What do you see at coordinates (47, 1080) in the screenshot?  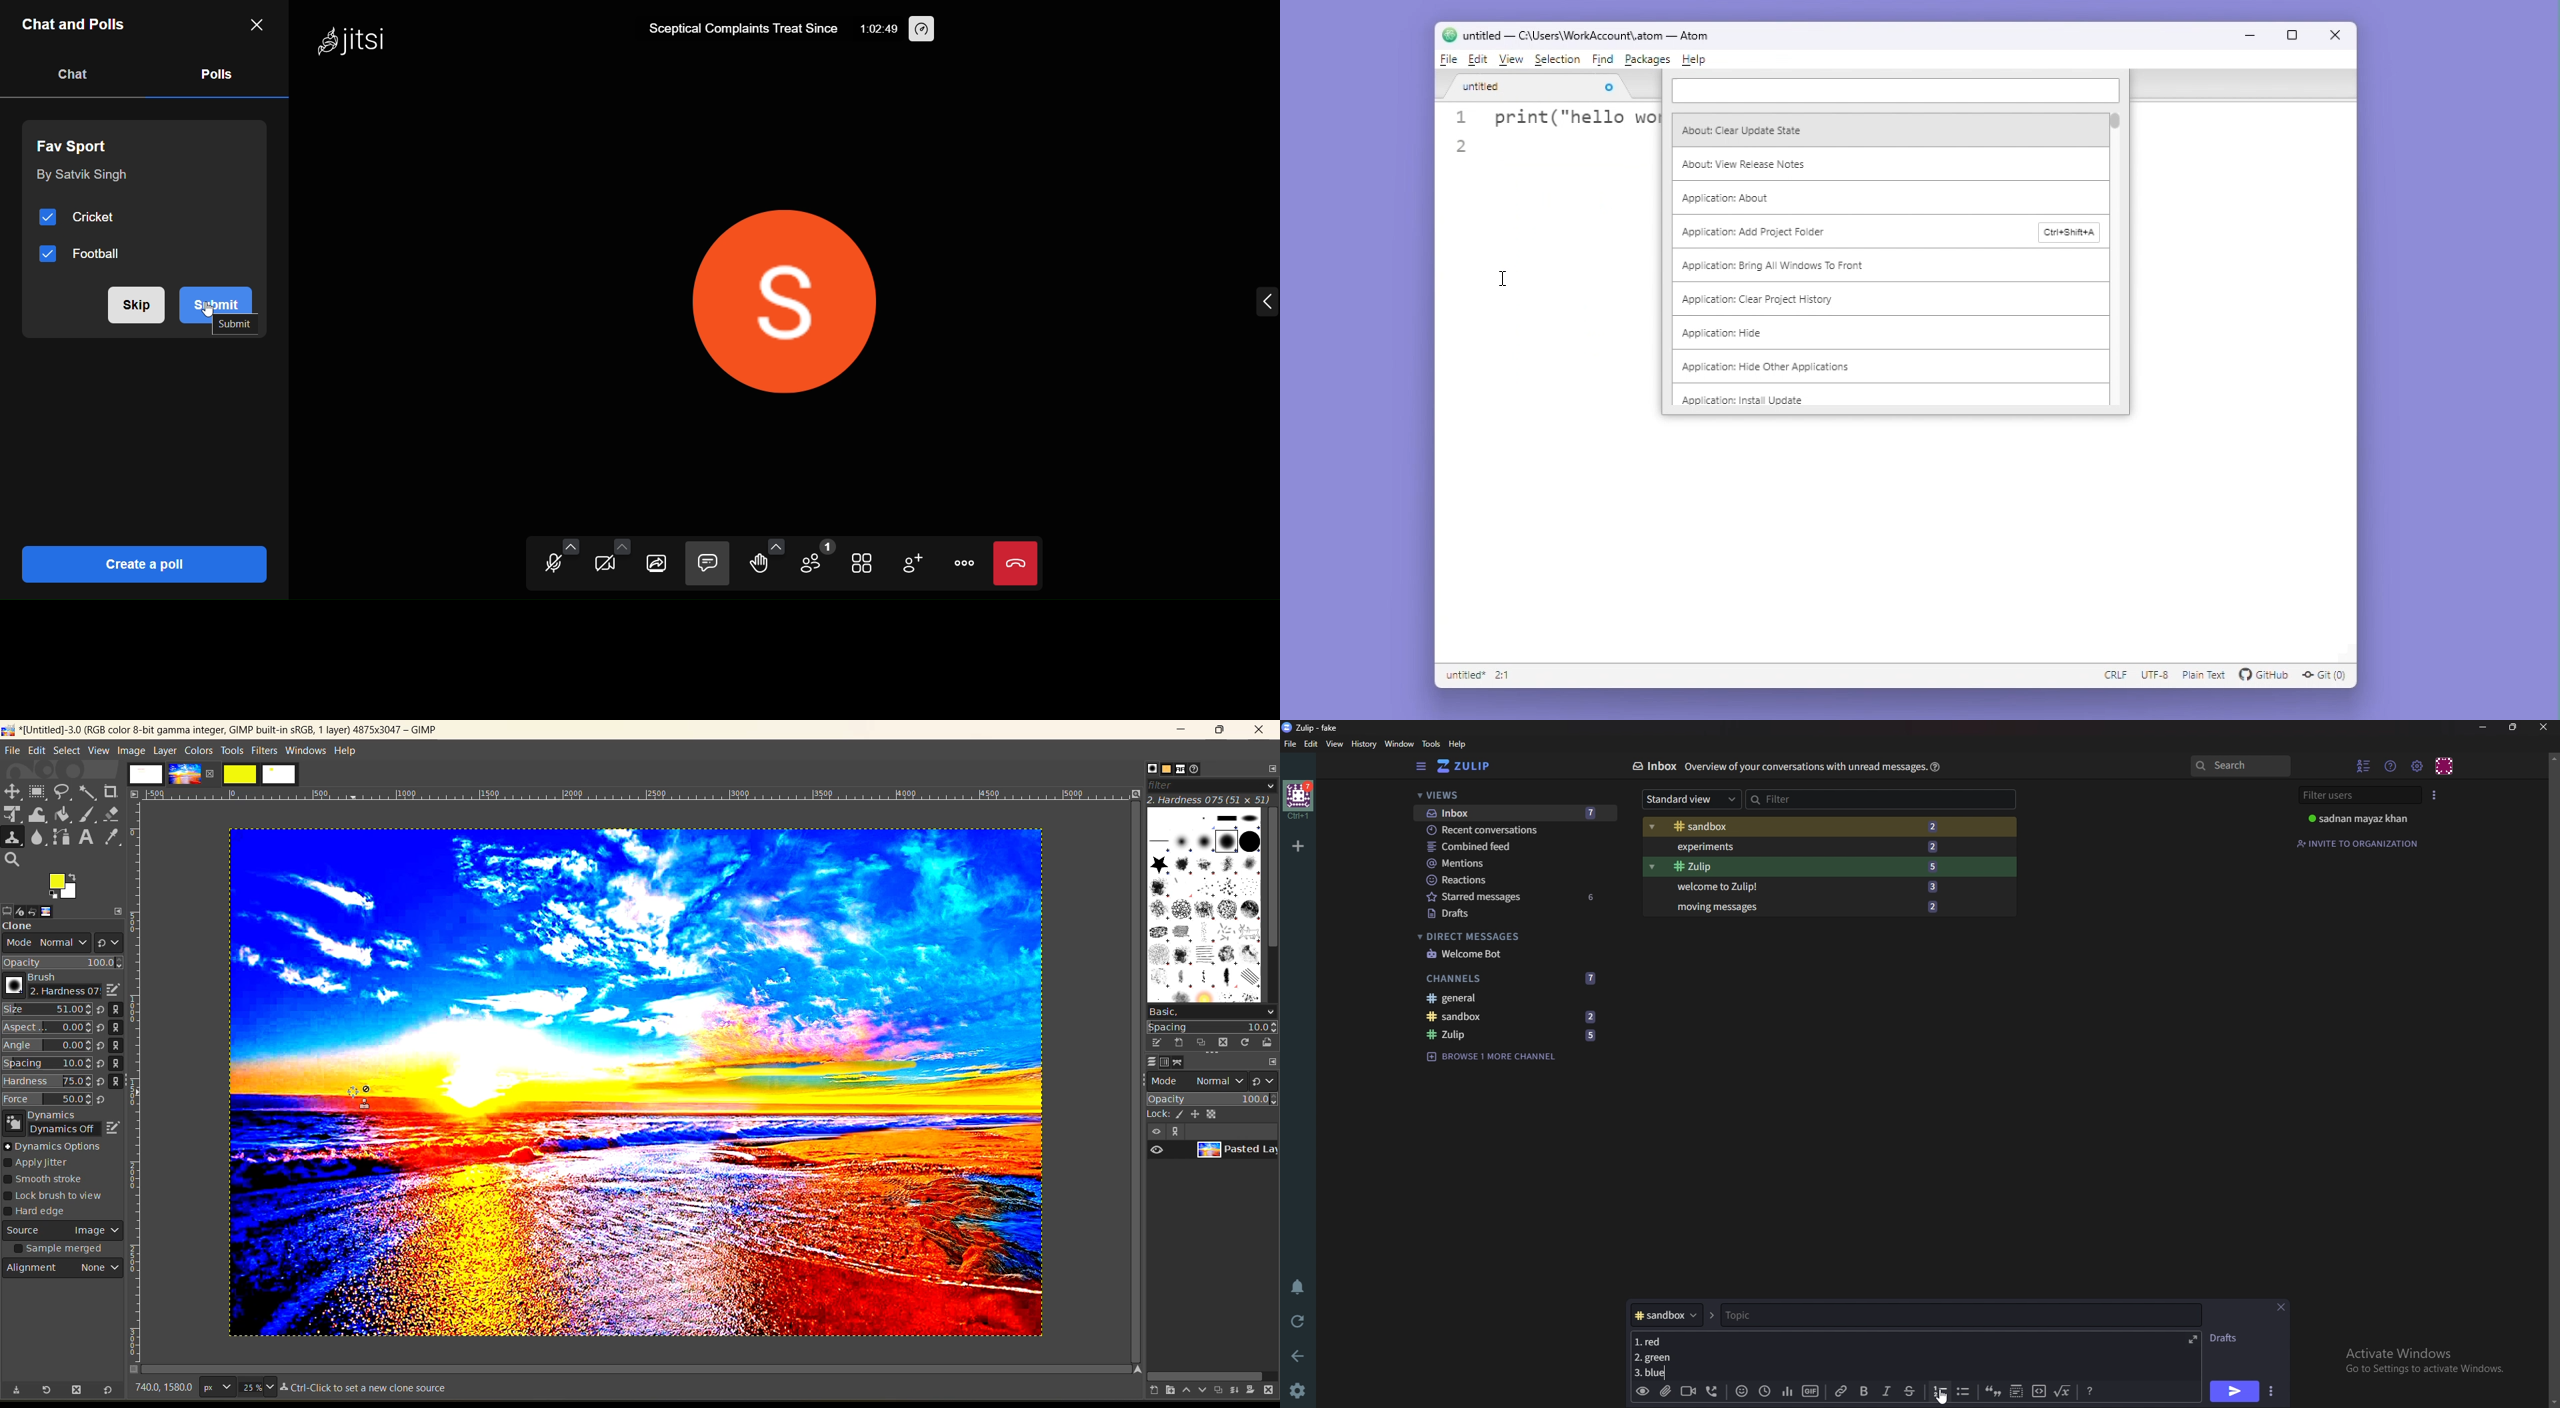 I see `[Hardness 75.0` at bounding box center [47, 1080].